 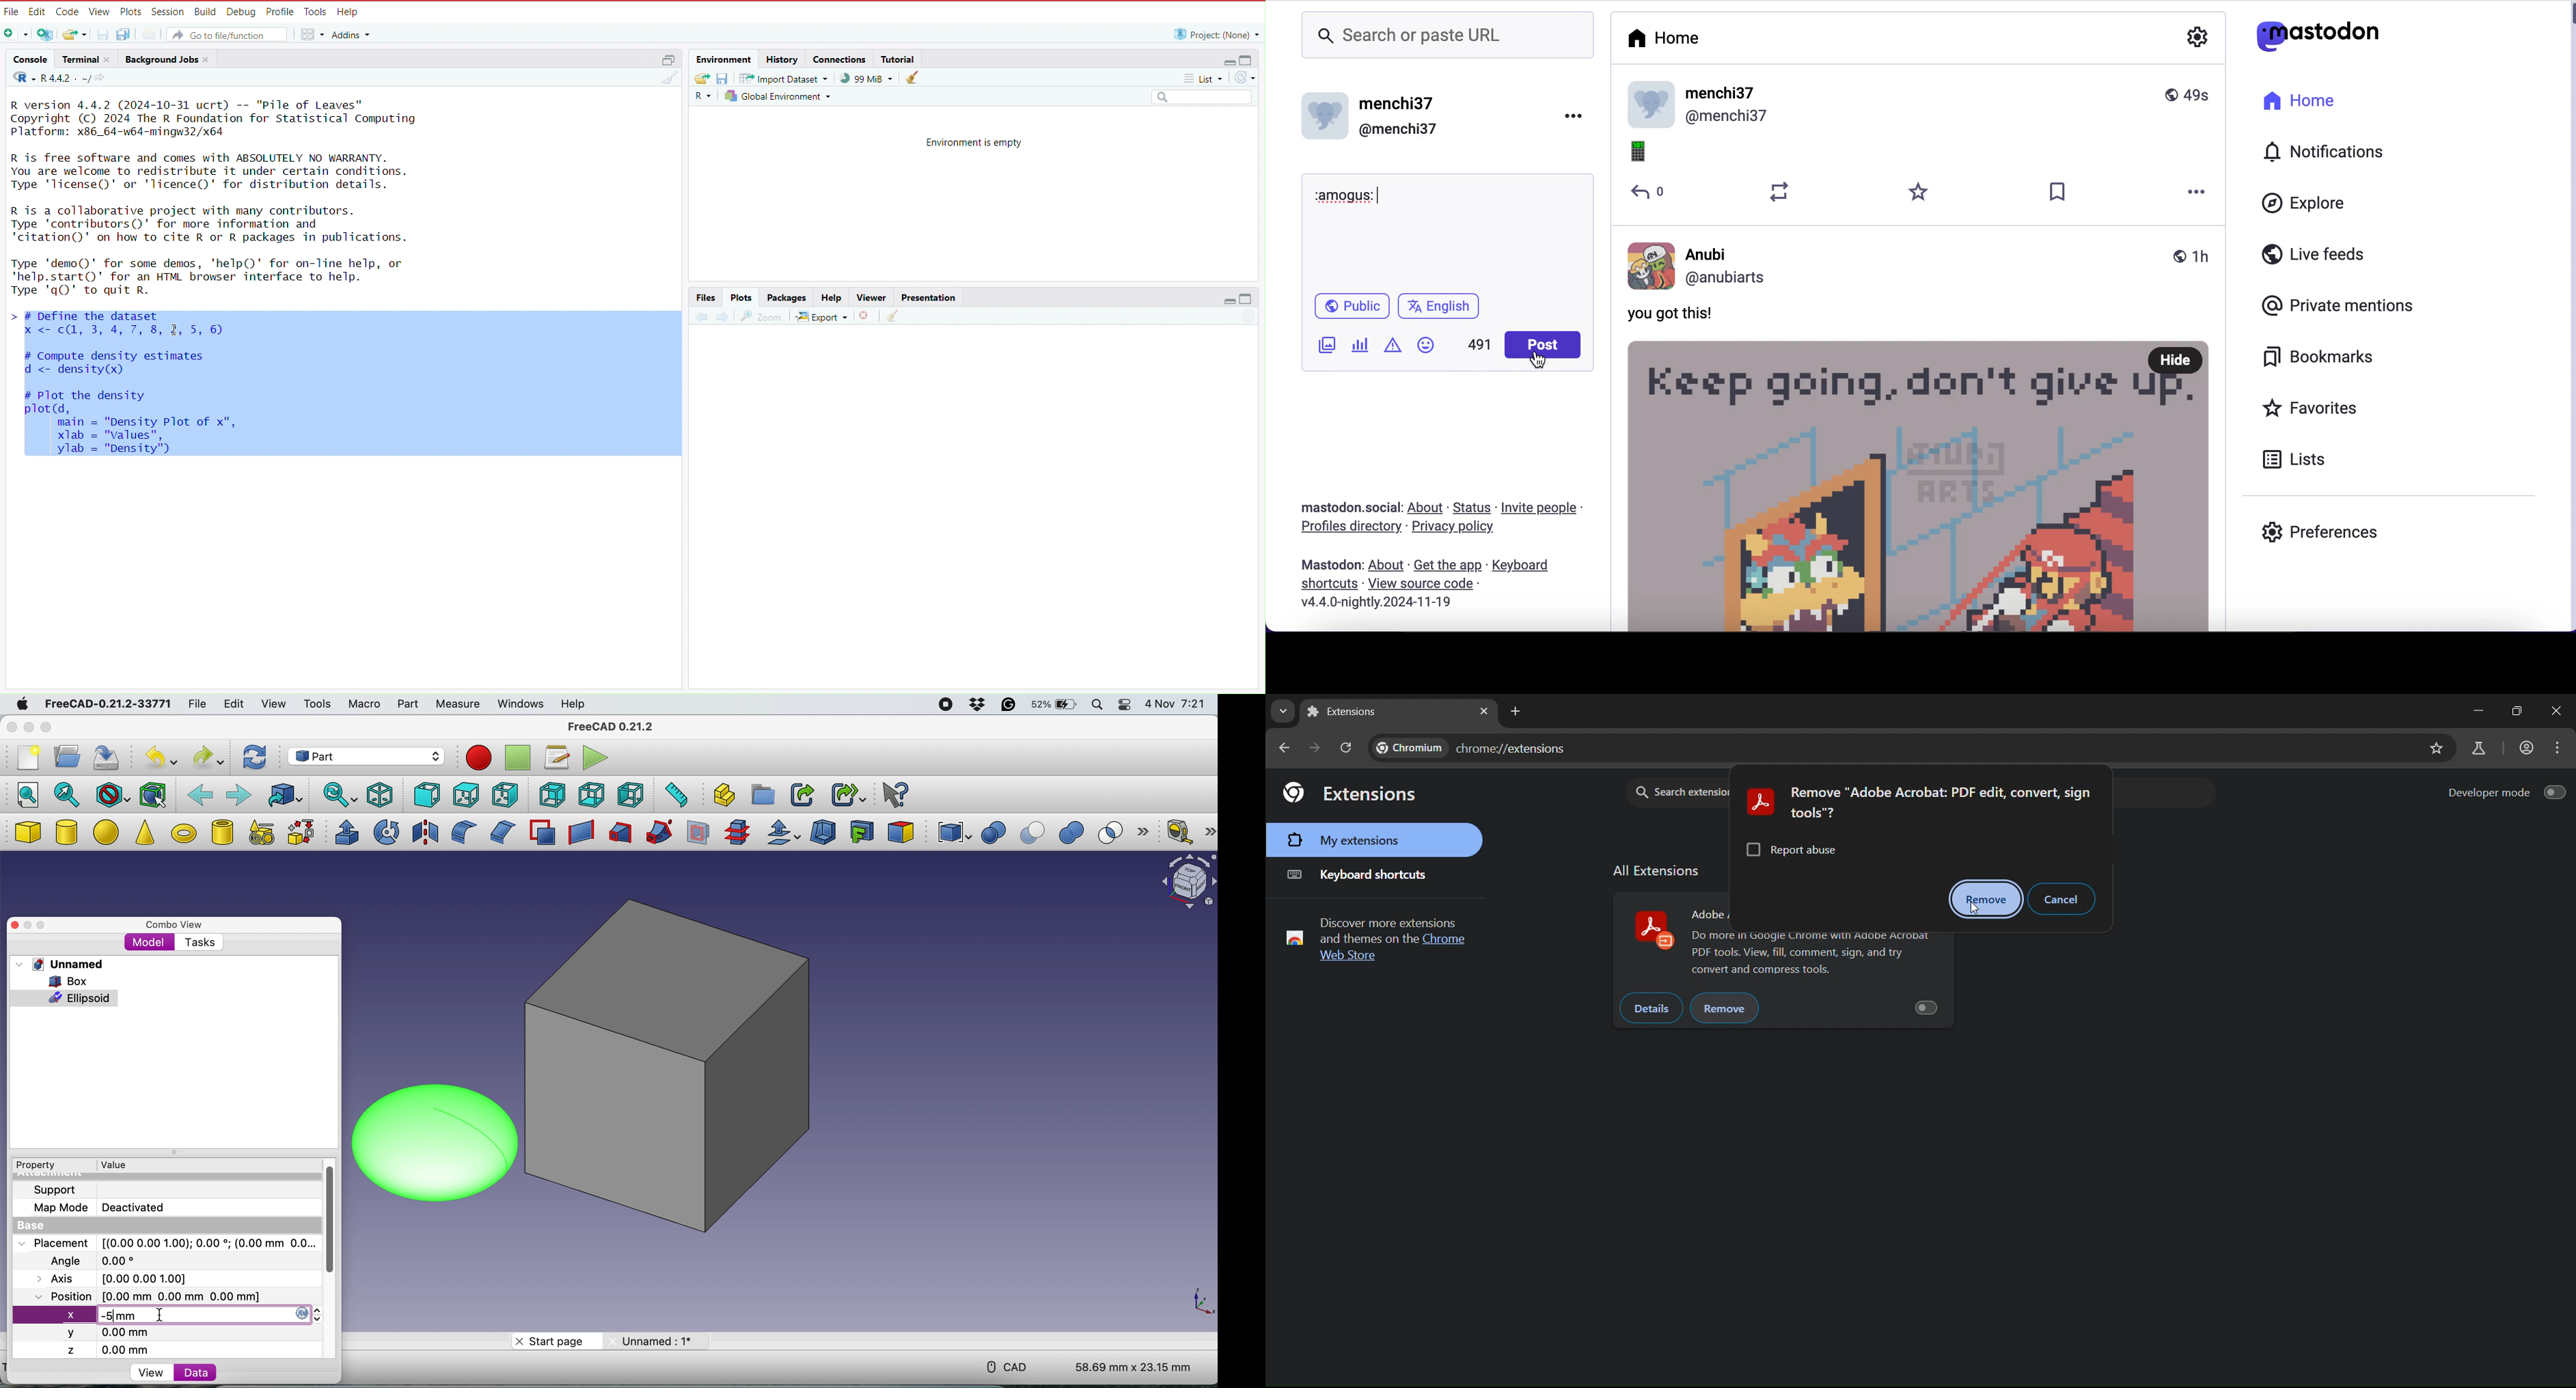 I want to click on console, so click(x=26, y=57).